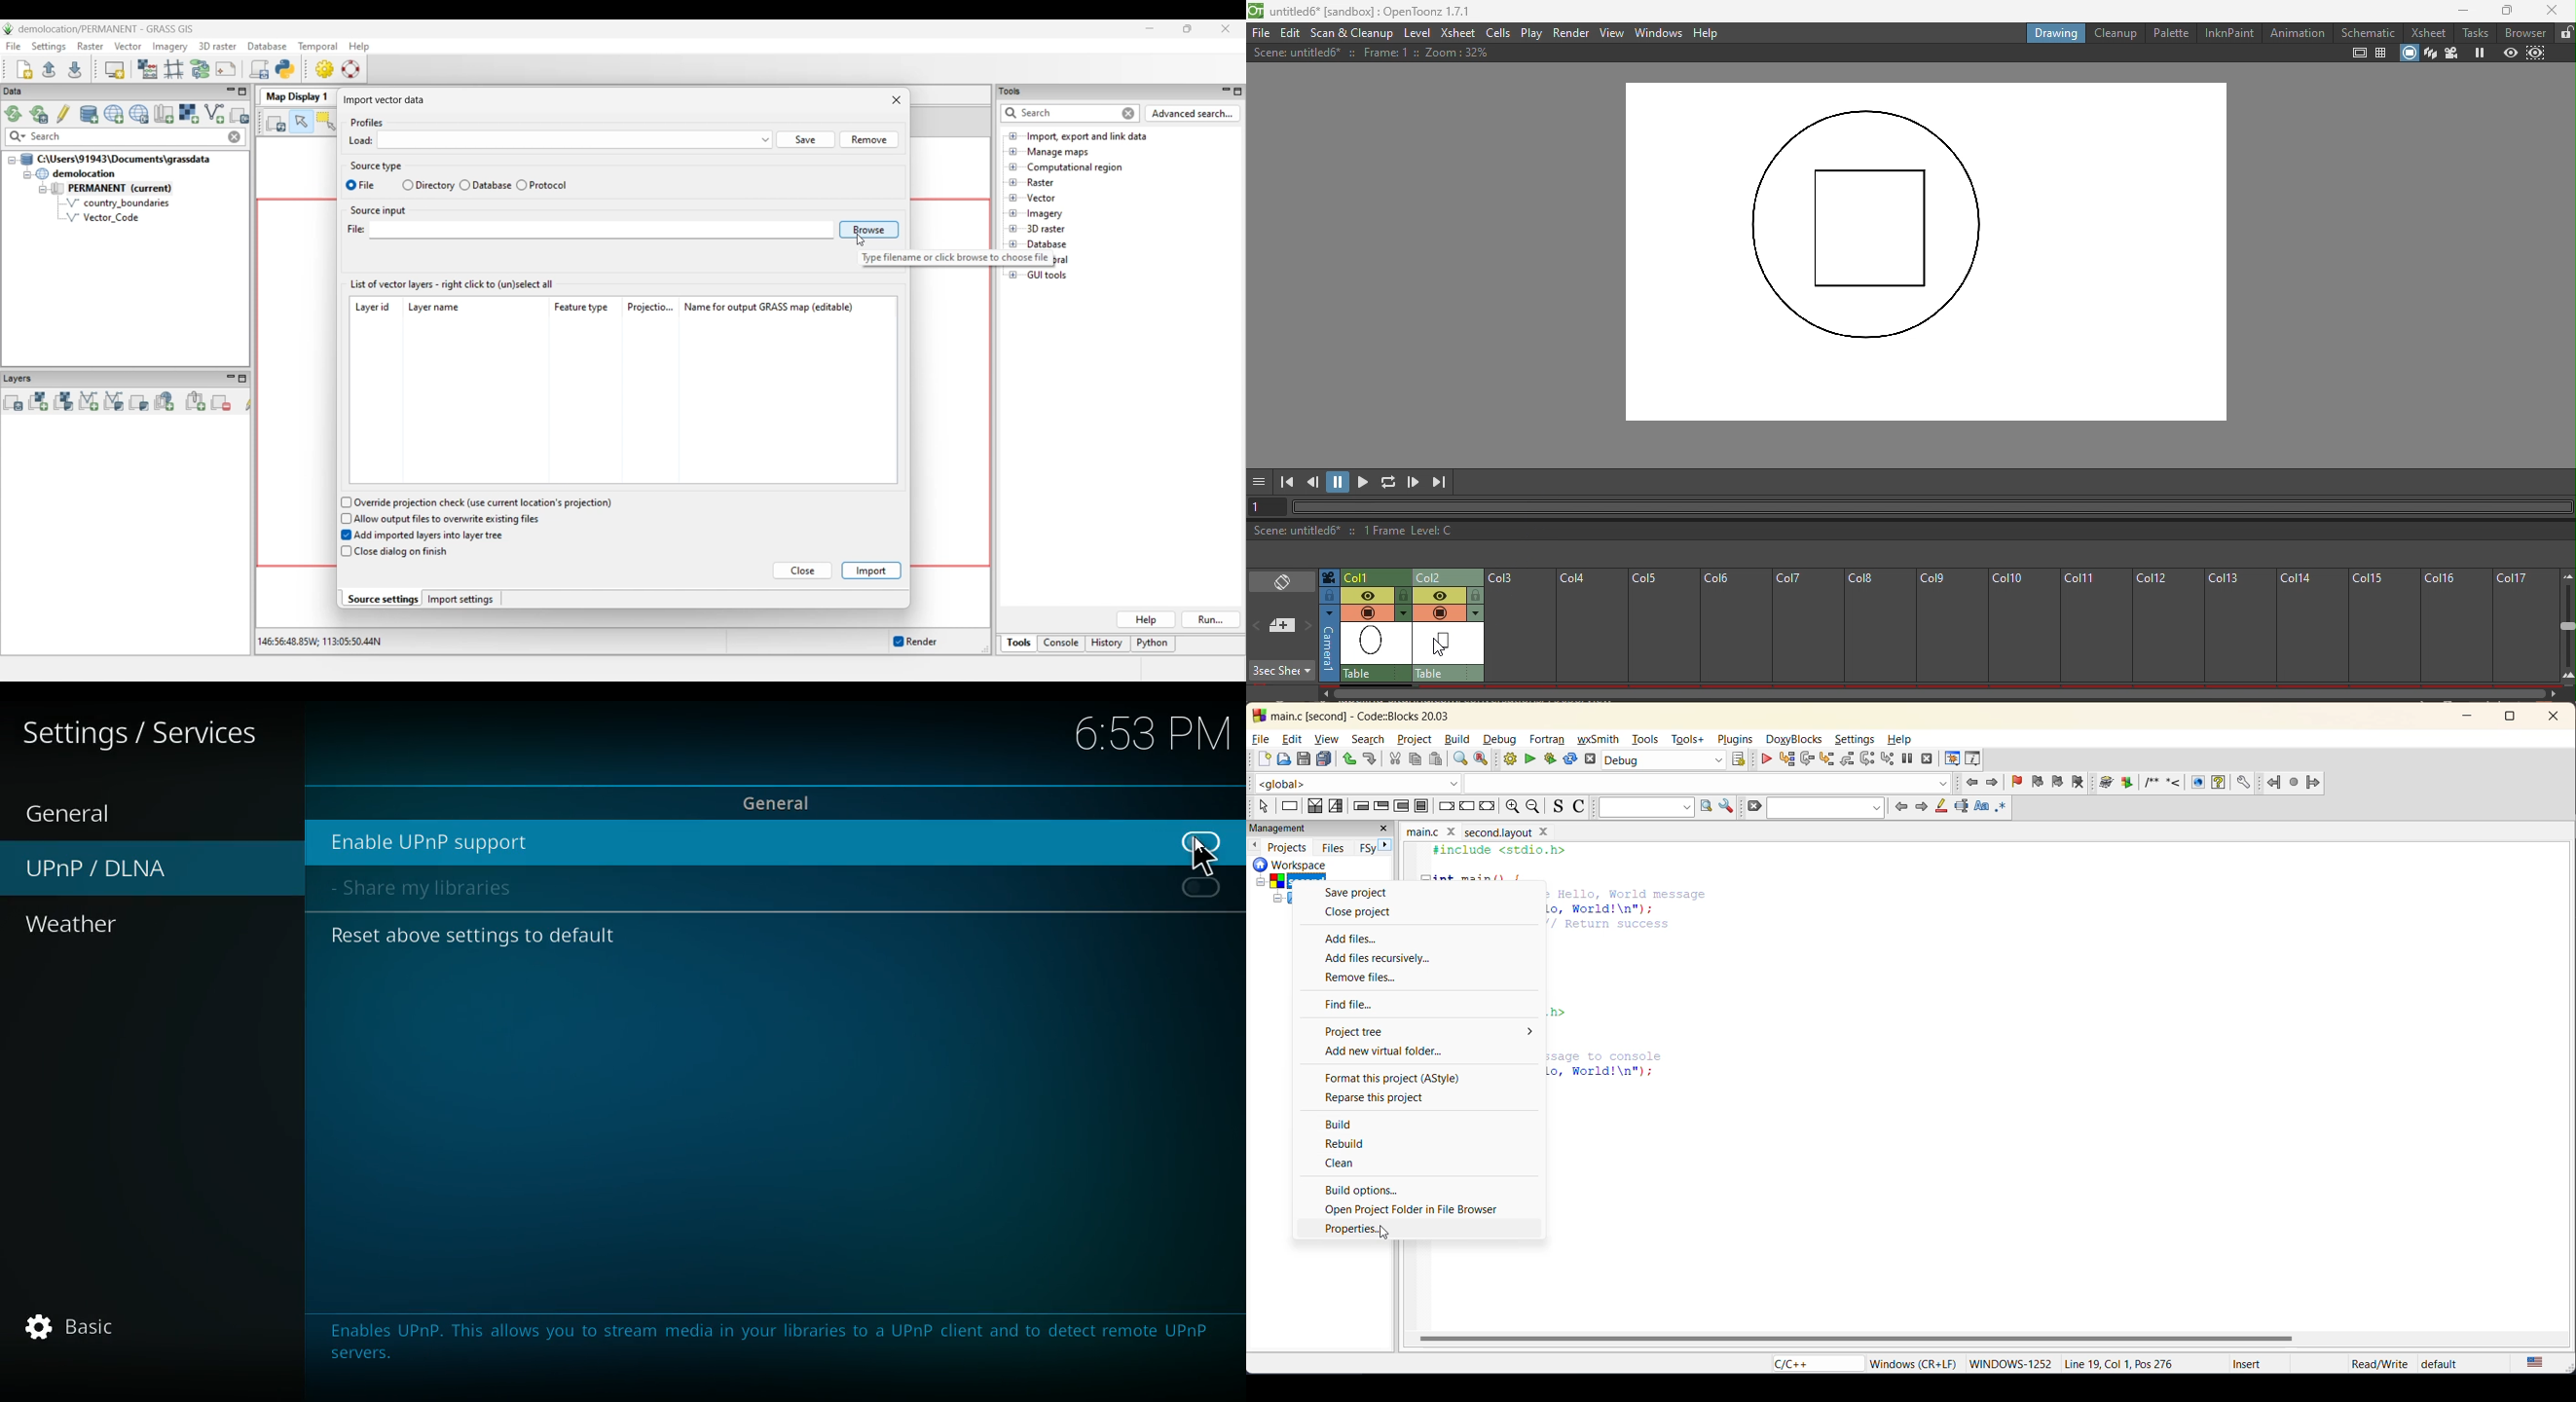 The height and width of the screenshot is (1428, 2576). Describe the element at coordinates (1410, 738) in the screenshot. I see `project` at that location.